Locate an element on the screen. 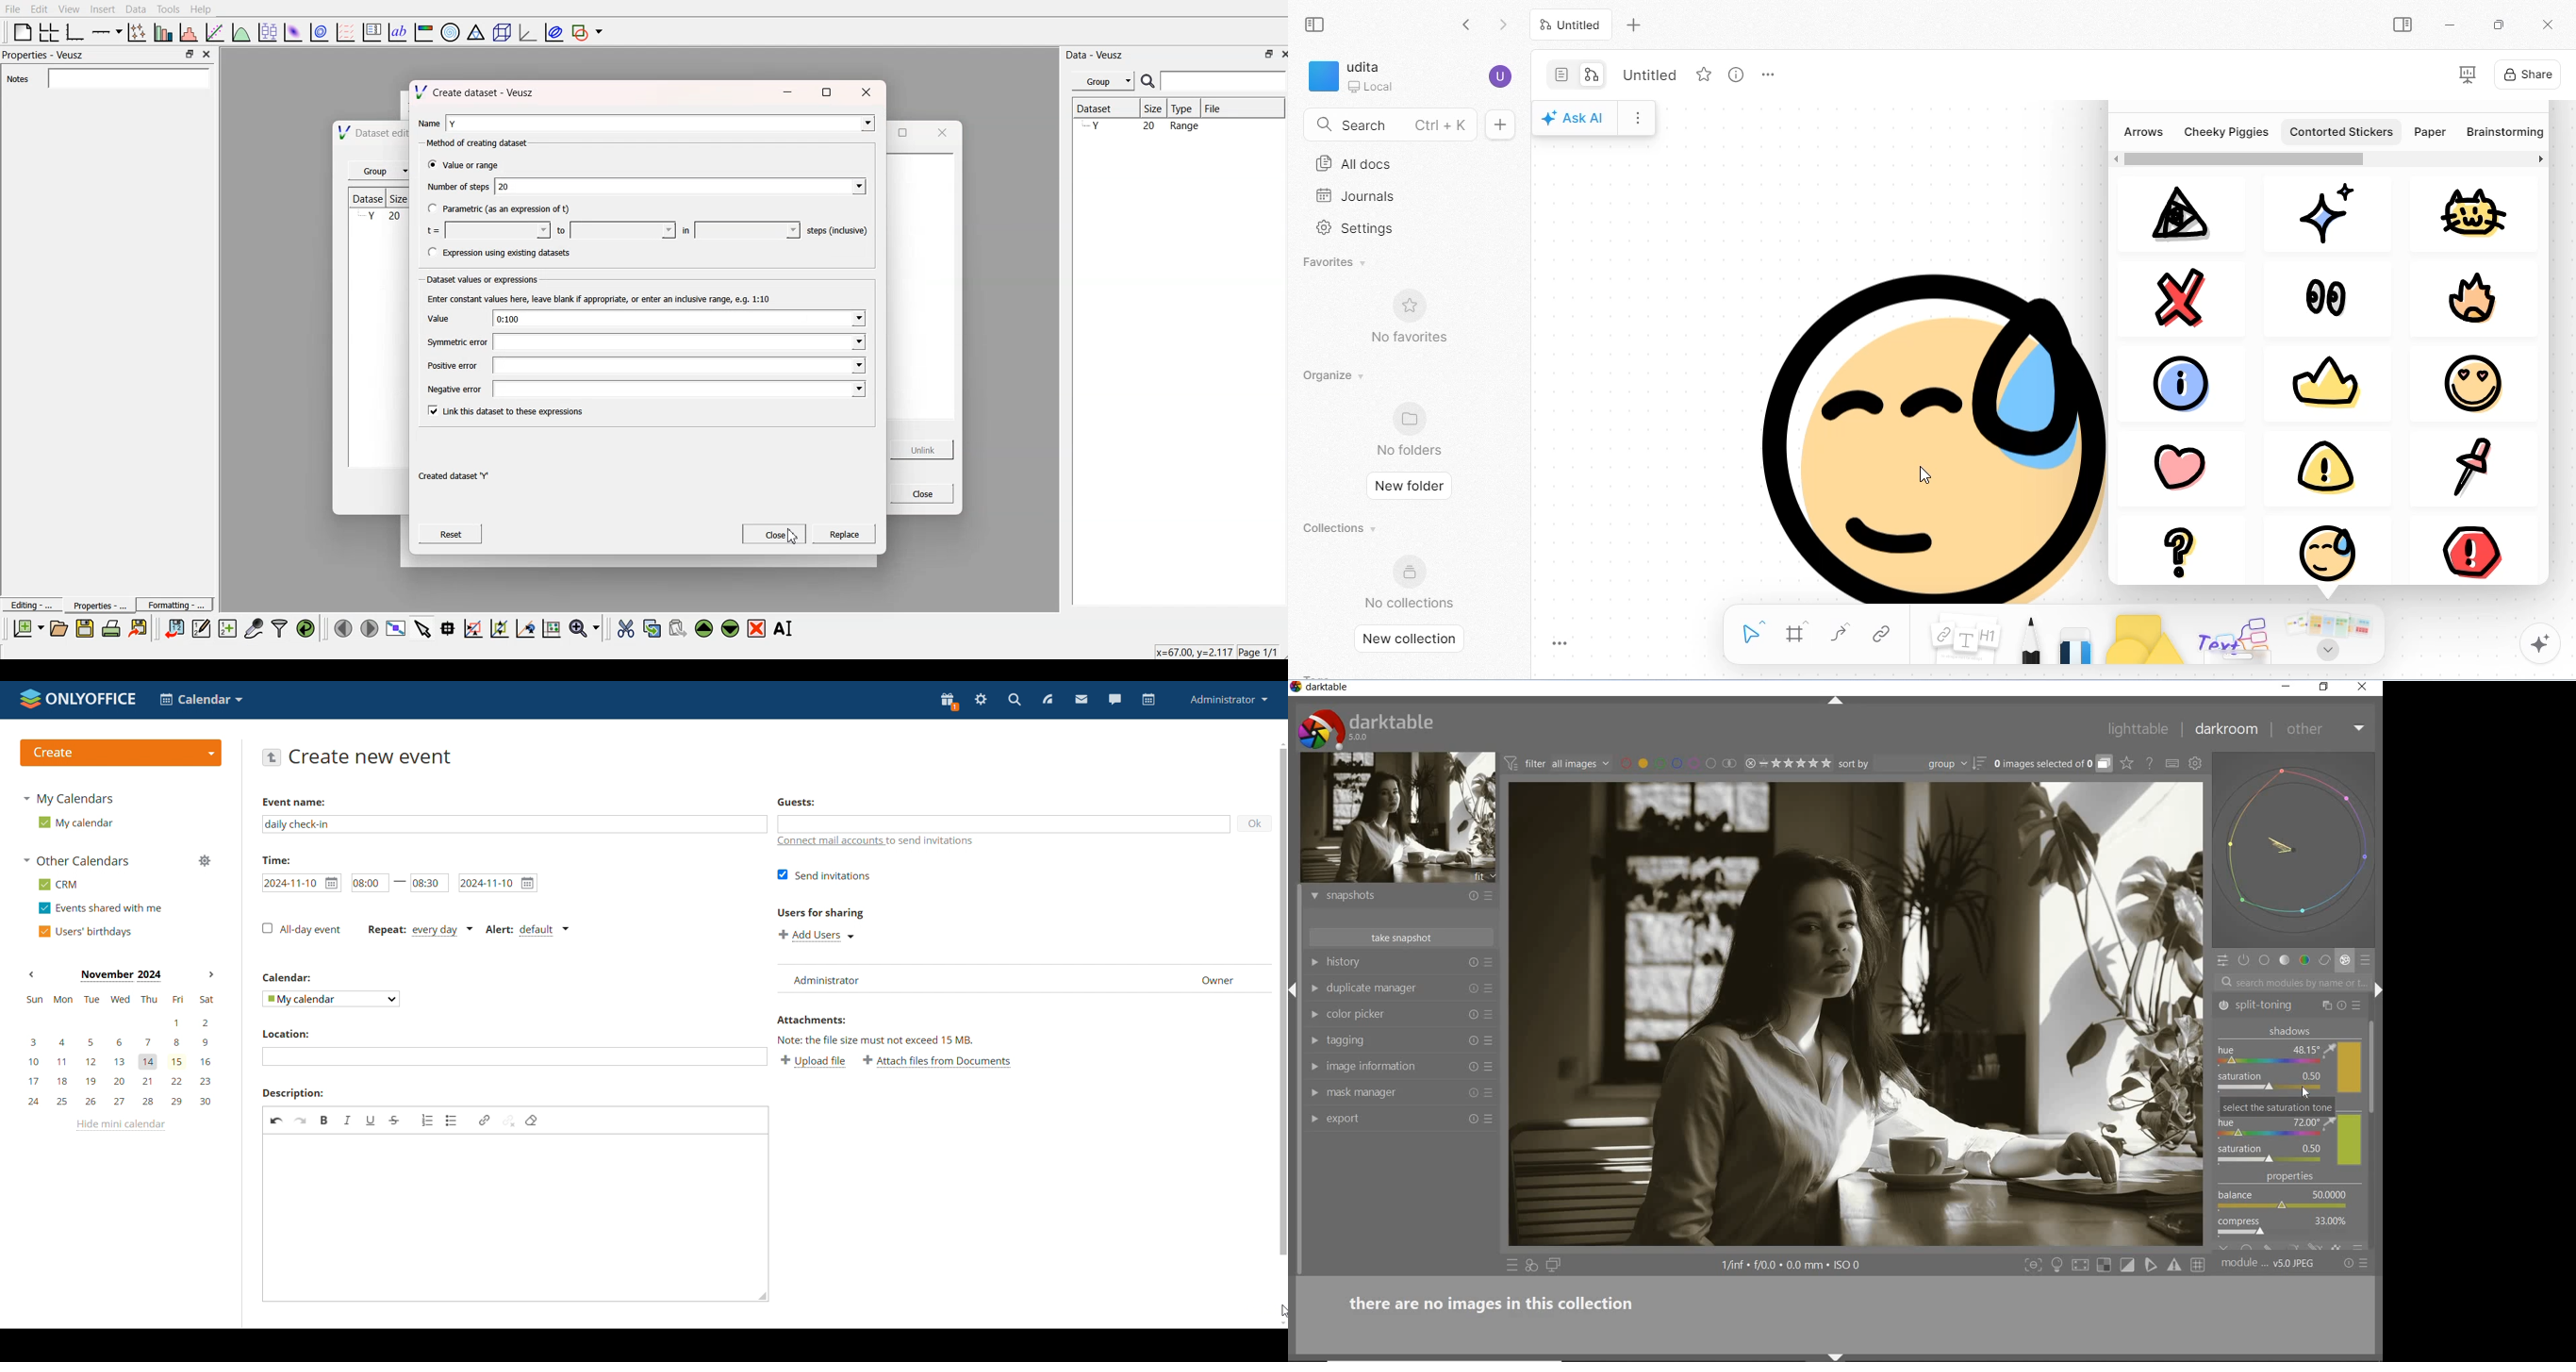 This screenshot has height=1372, width=2576. field is located at coordinates (680, 390).